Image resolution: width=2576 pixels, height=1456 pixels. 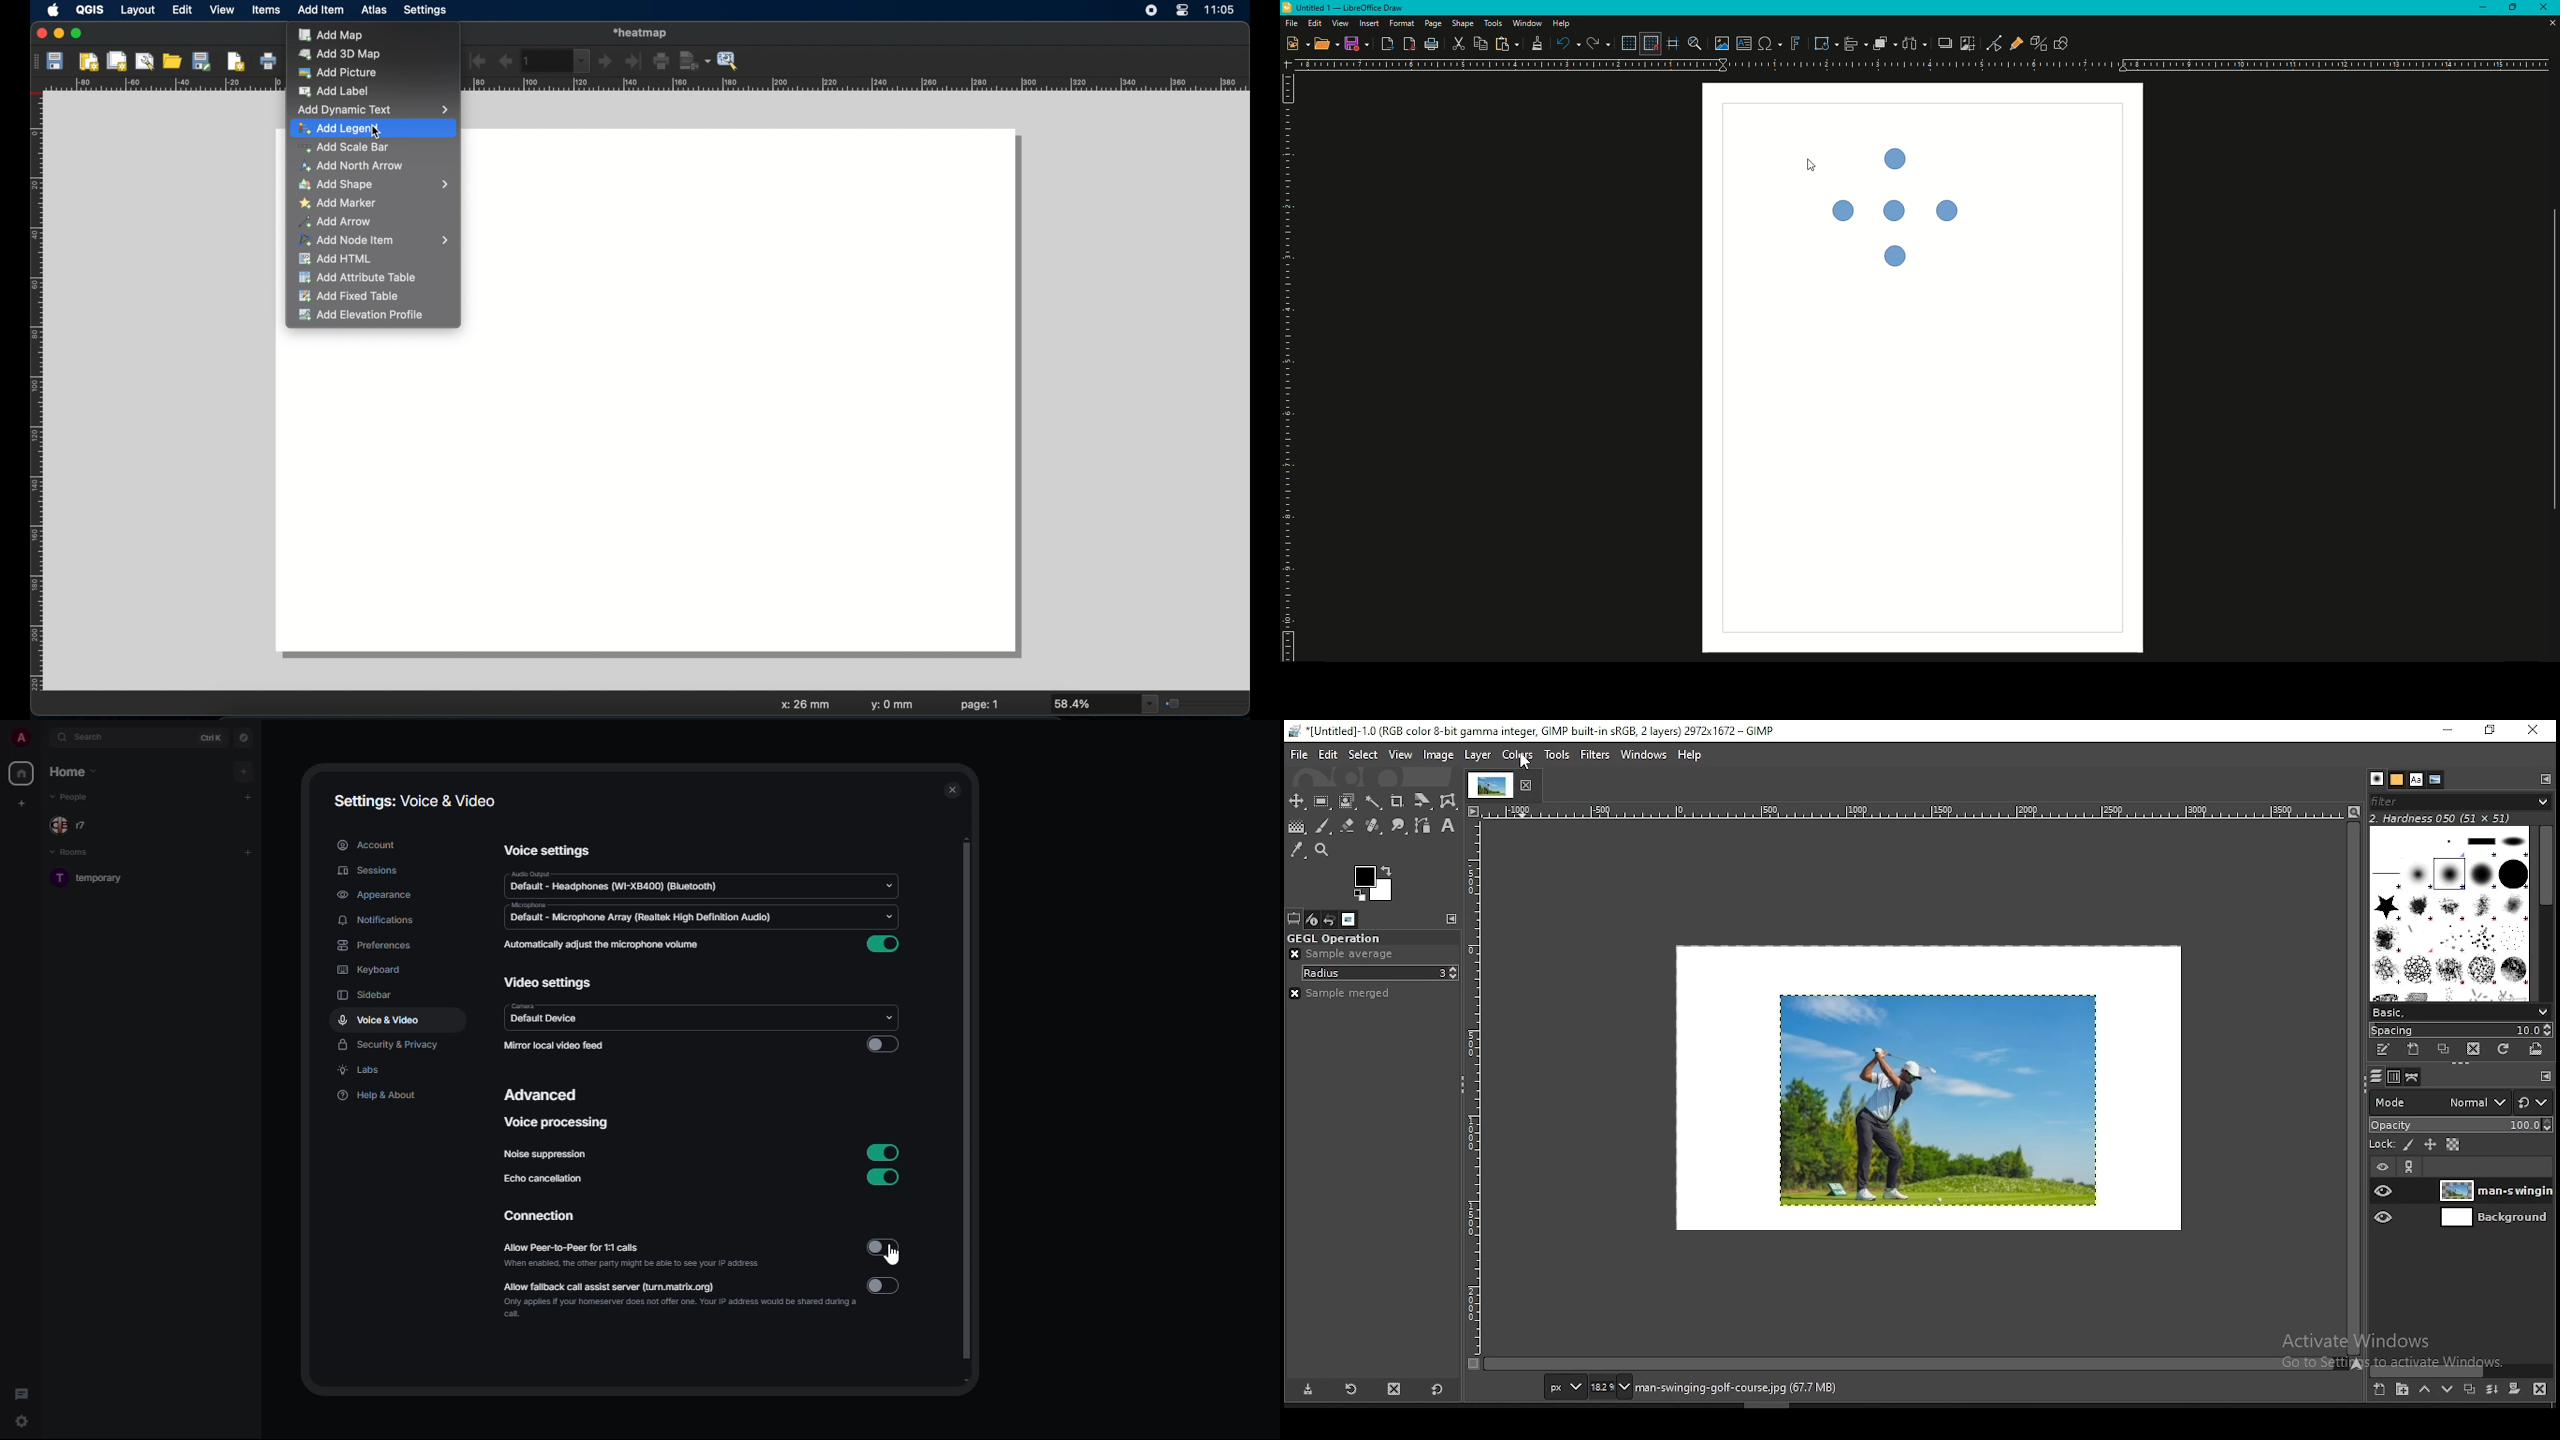 I want to click on ctrl K, so click(x=212, y=737).